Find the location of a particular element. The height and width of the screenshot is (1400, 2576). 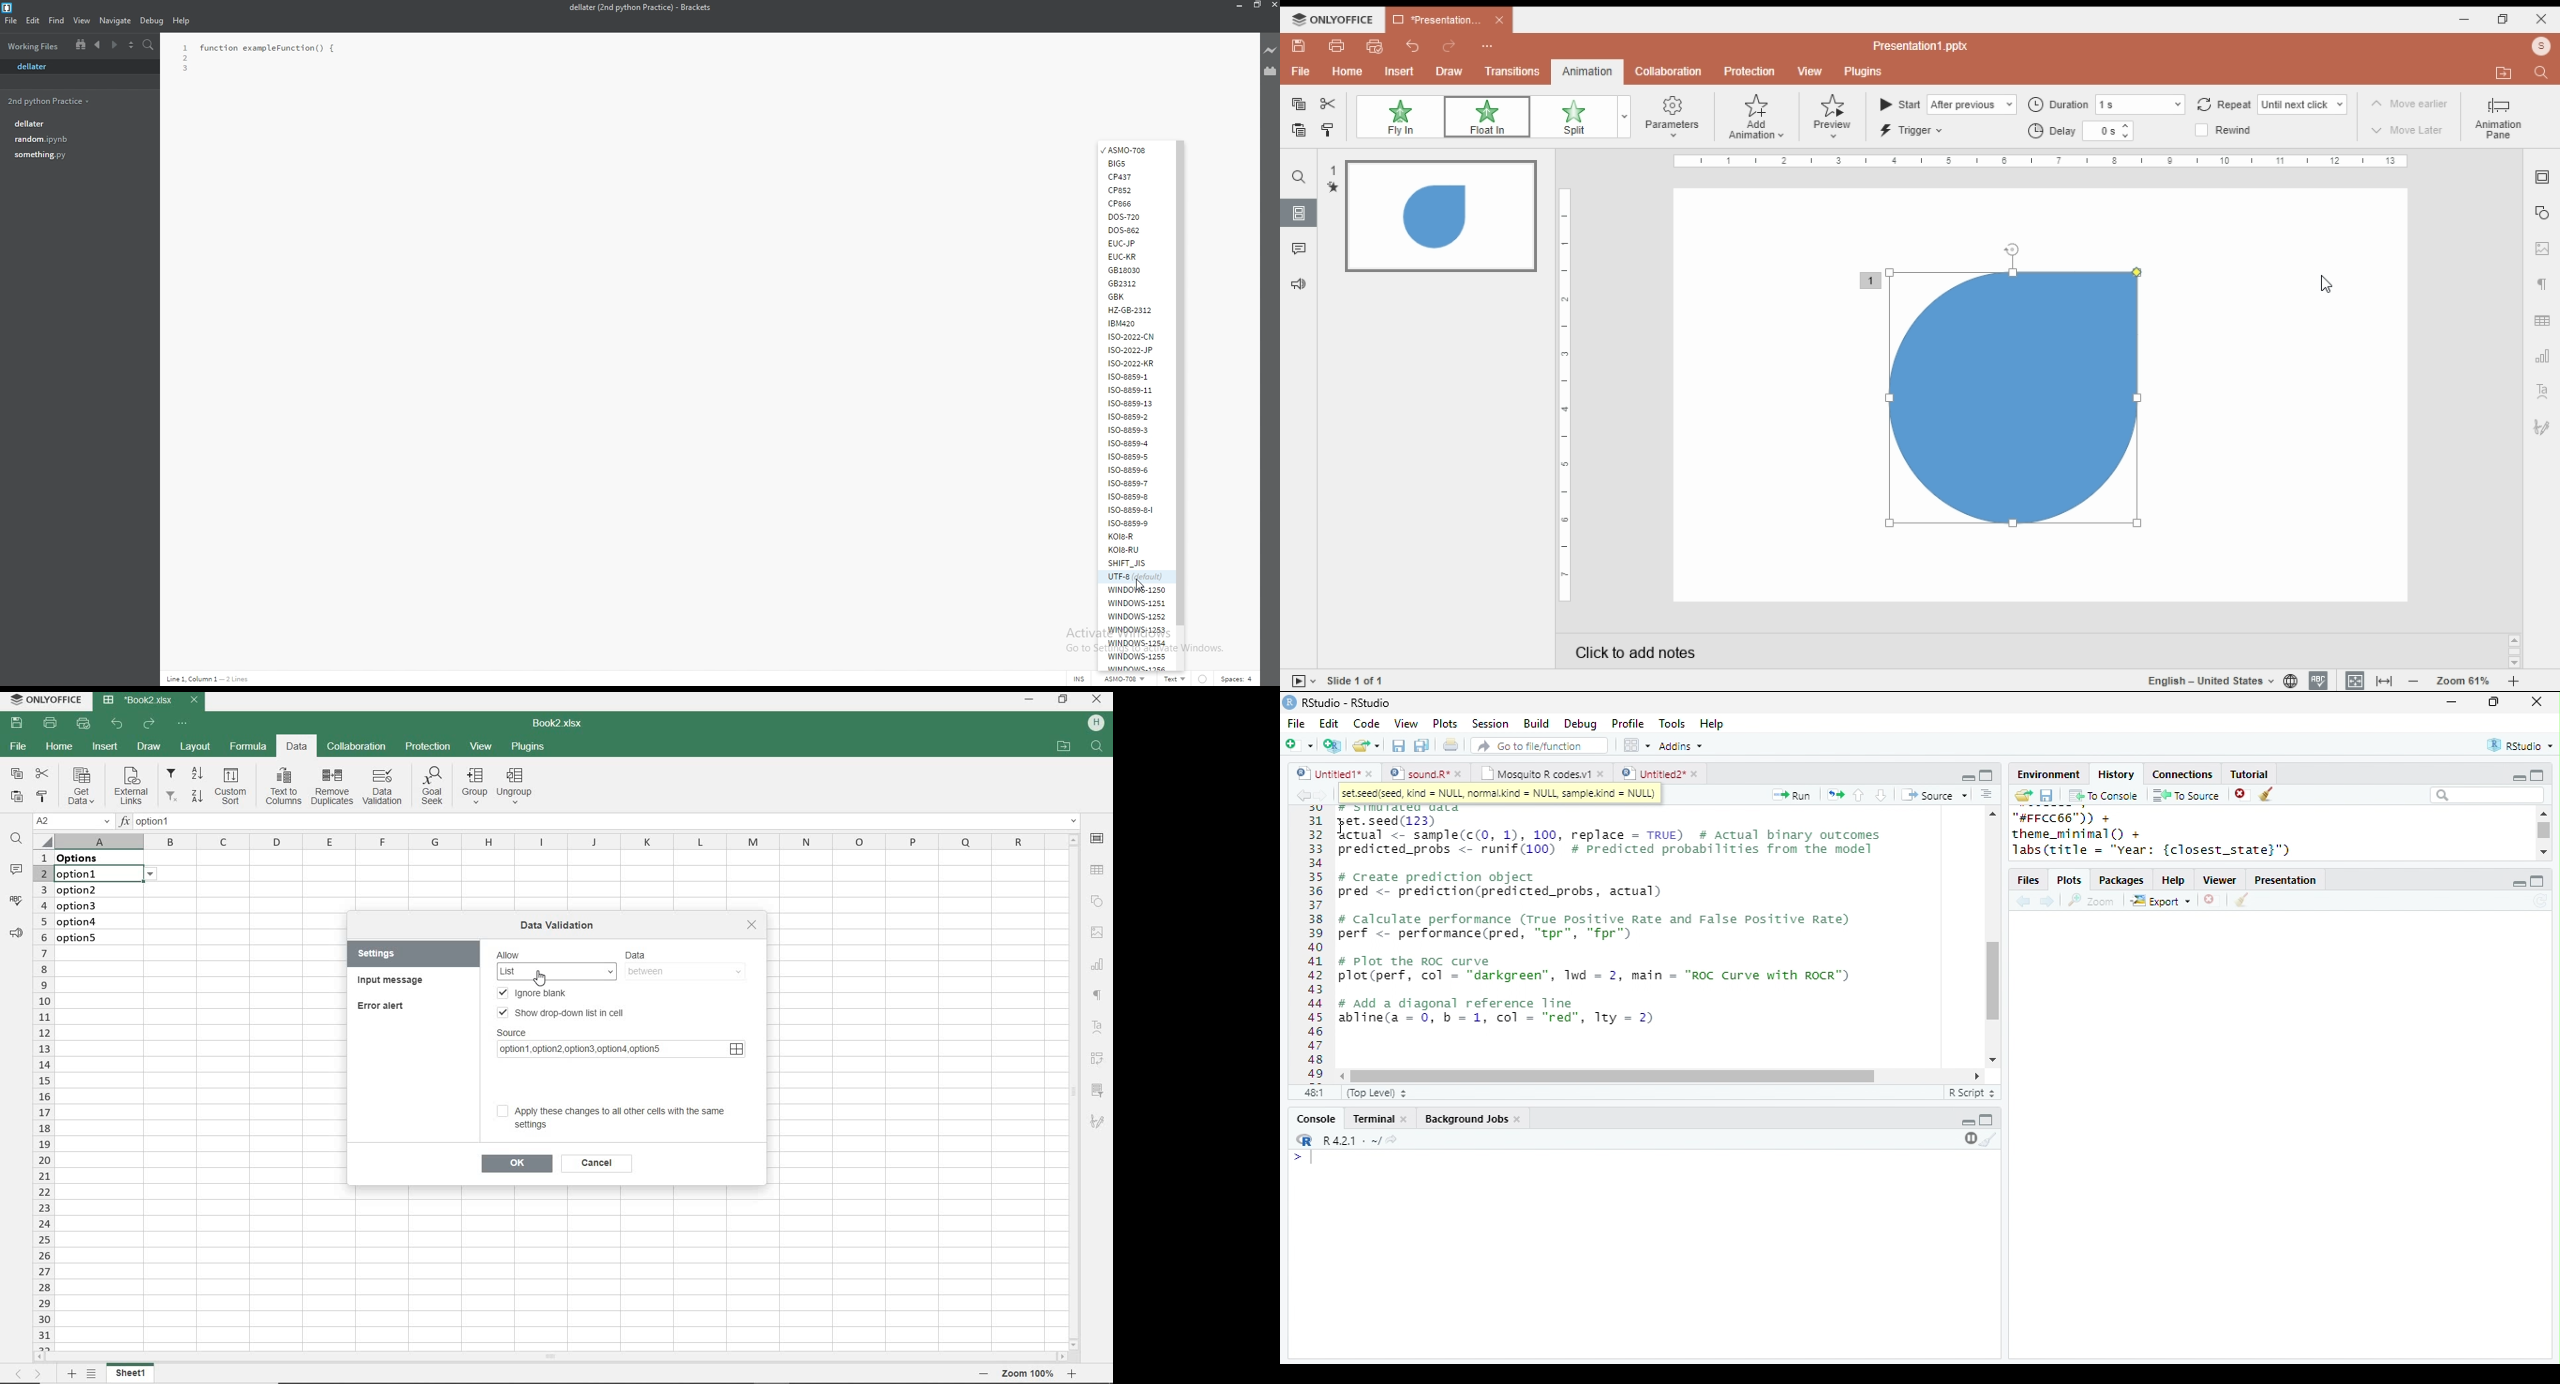

forward is located at coordinates (1321, 795).